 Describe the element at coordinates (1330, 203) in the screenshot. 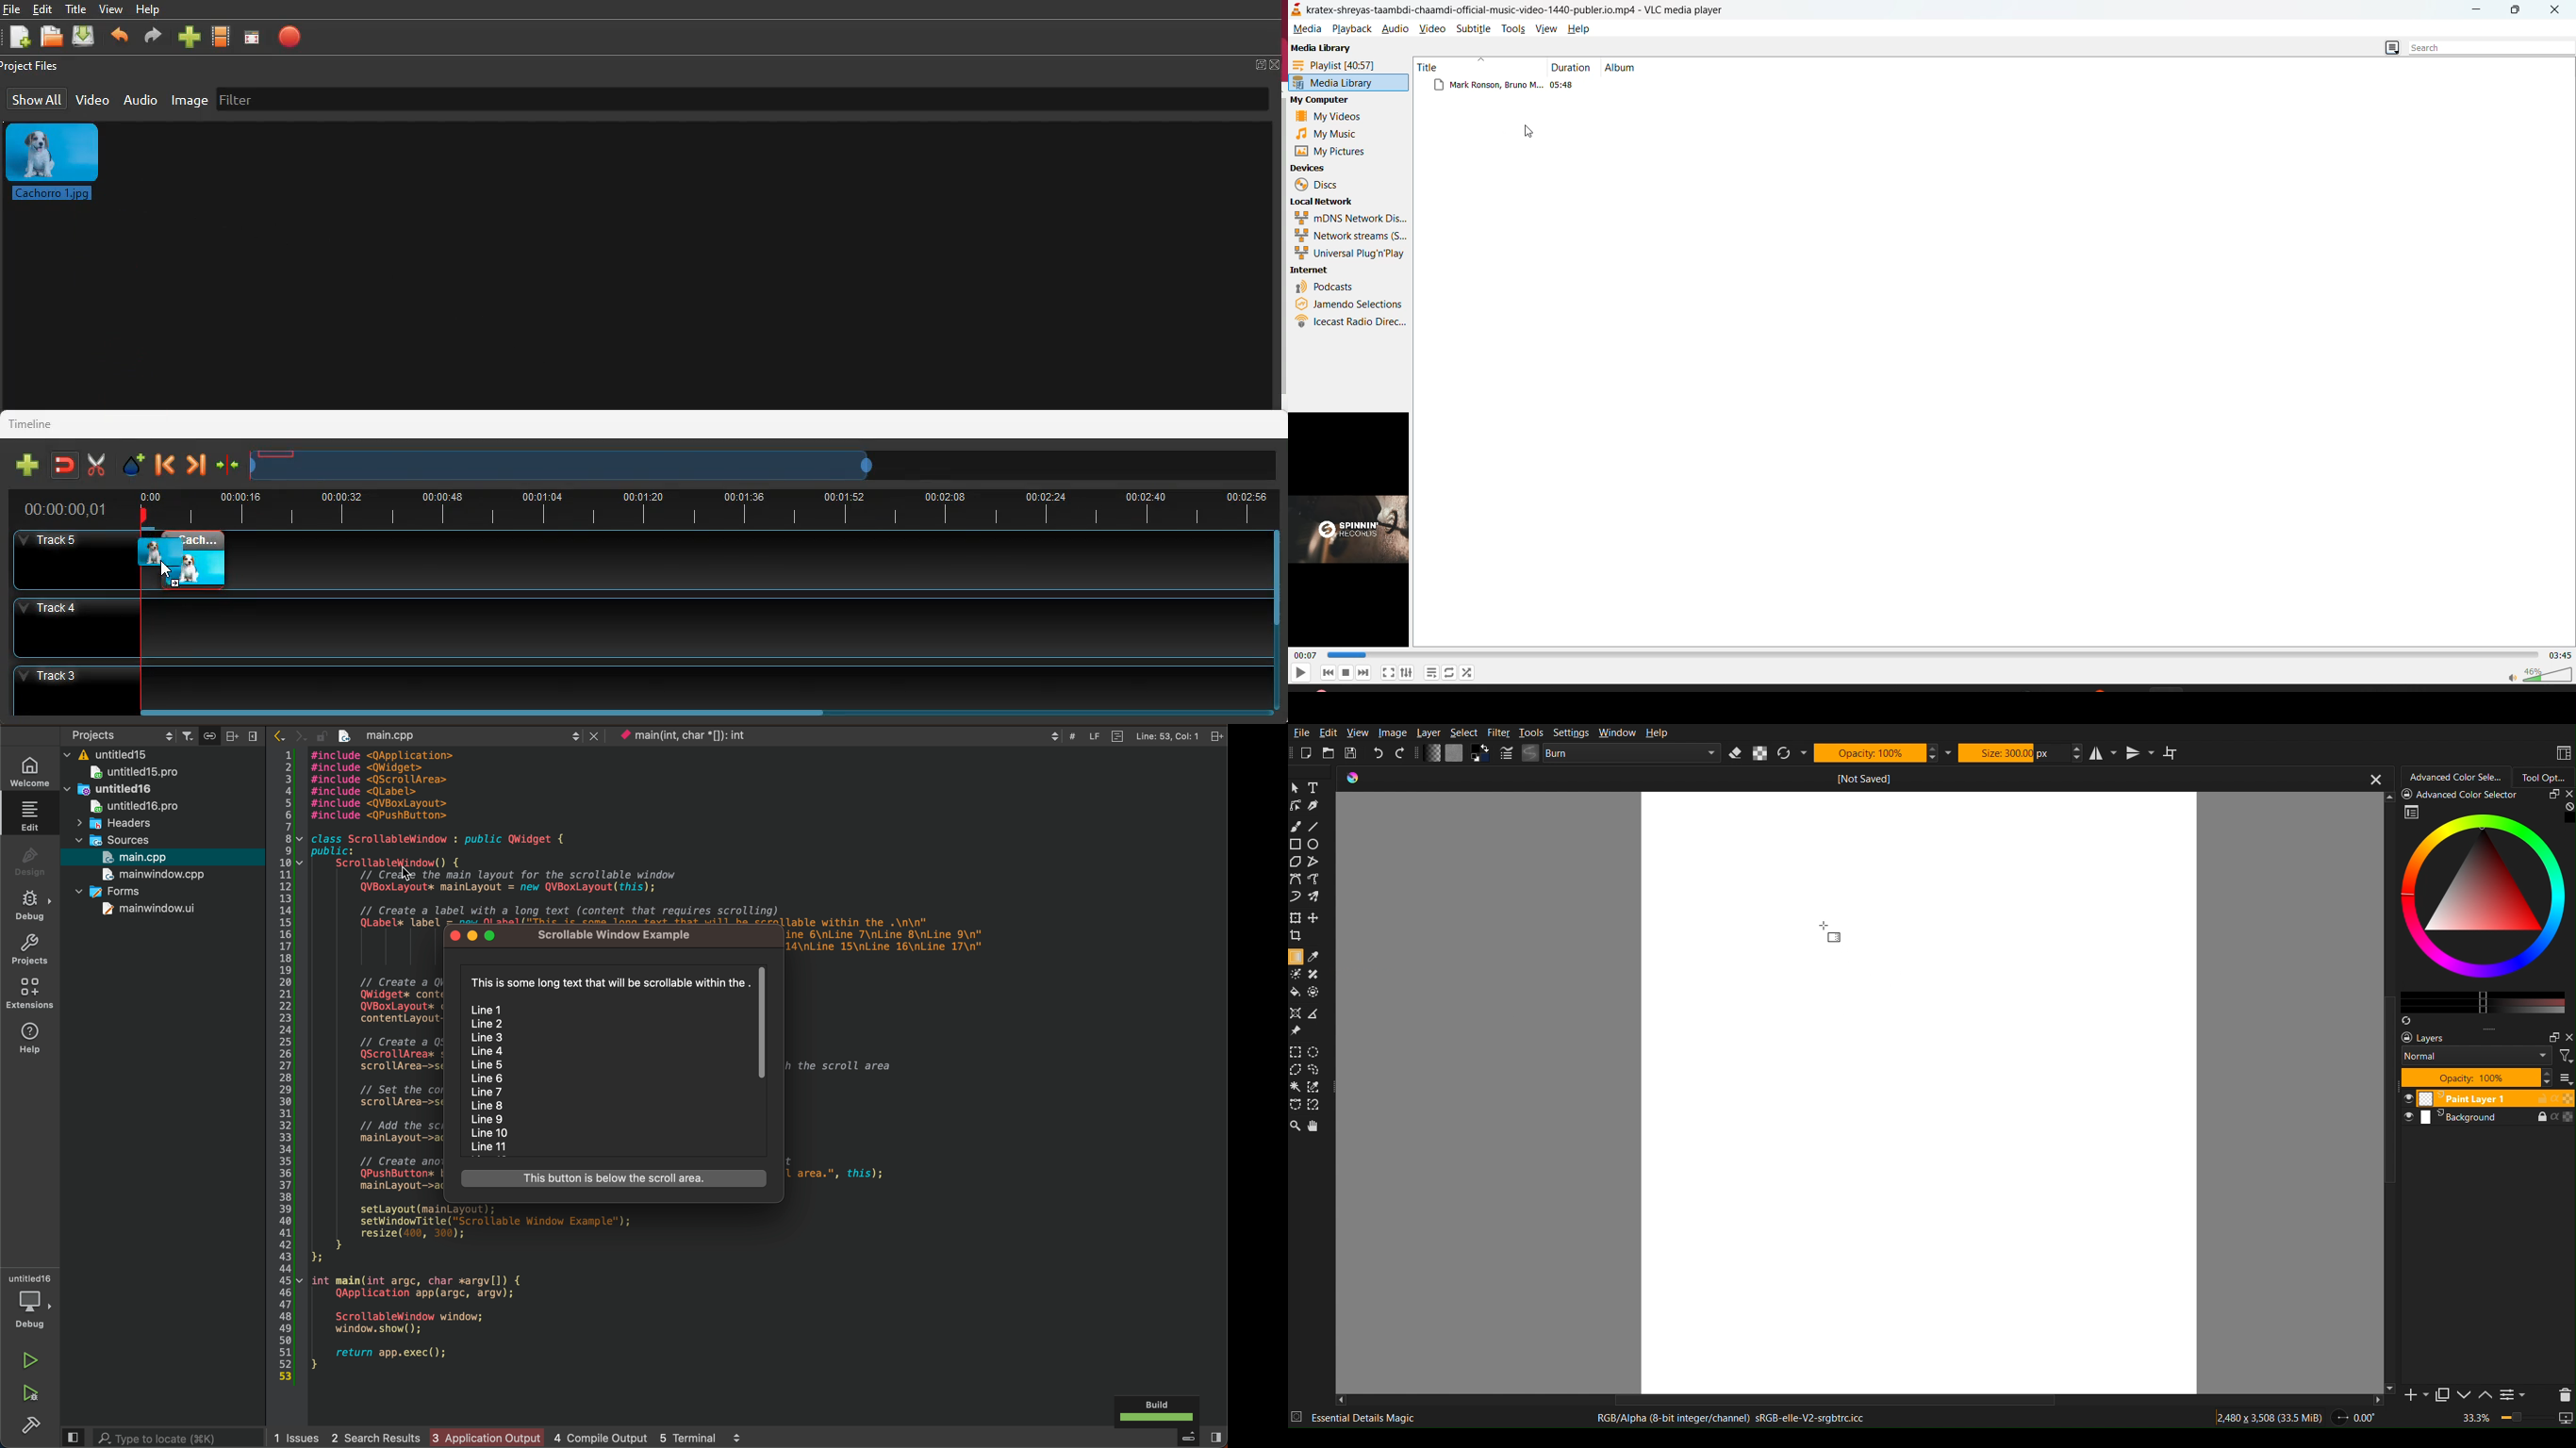

I see `local network` at that location.